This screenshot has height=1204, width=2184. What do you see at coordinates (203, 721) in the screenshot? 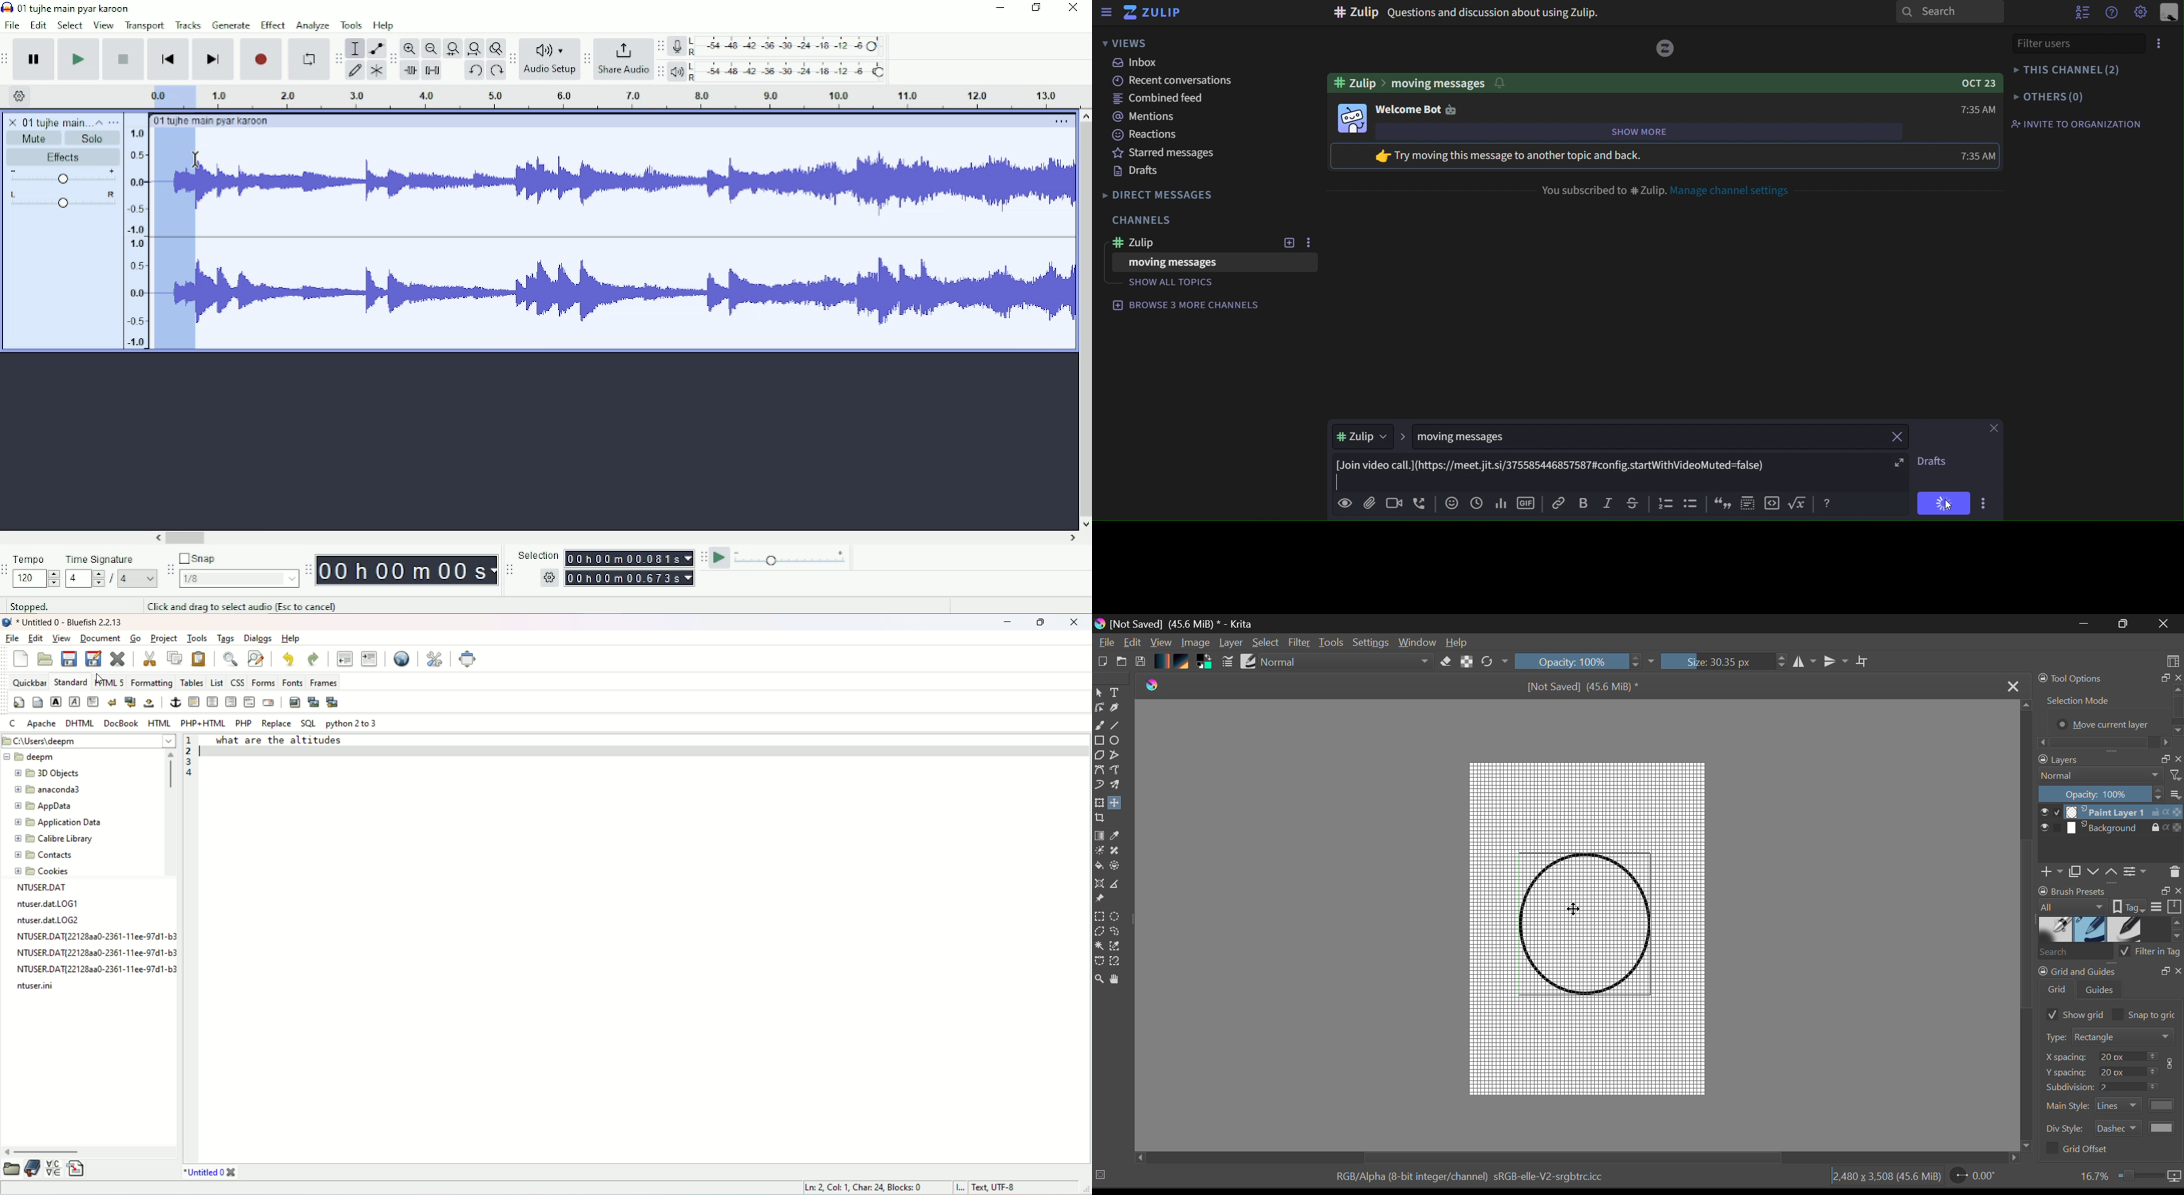
I see `PHP+HTML` at bounding box center [203, 721].